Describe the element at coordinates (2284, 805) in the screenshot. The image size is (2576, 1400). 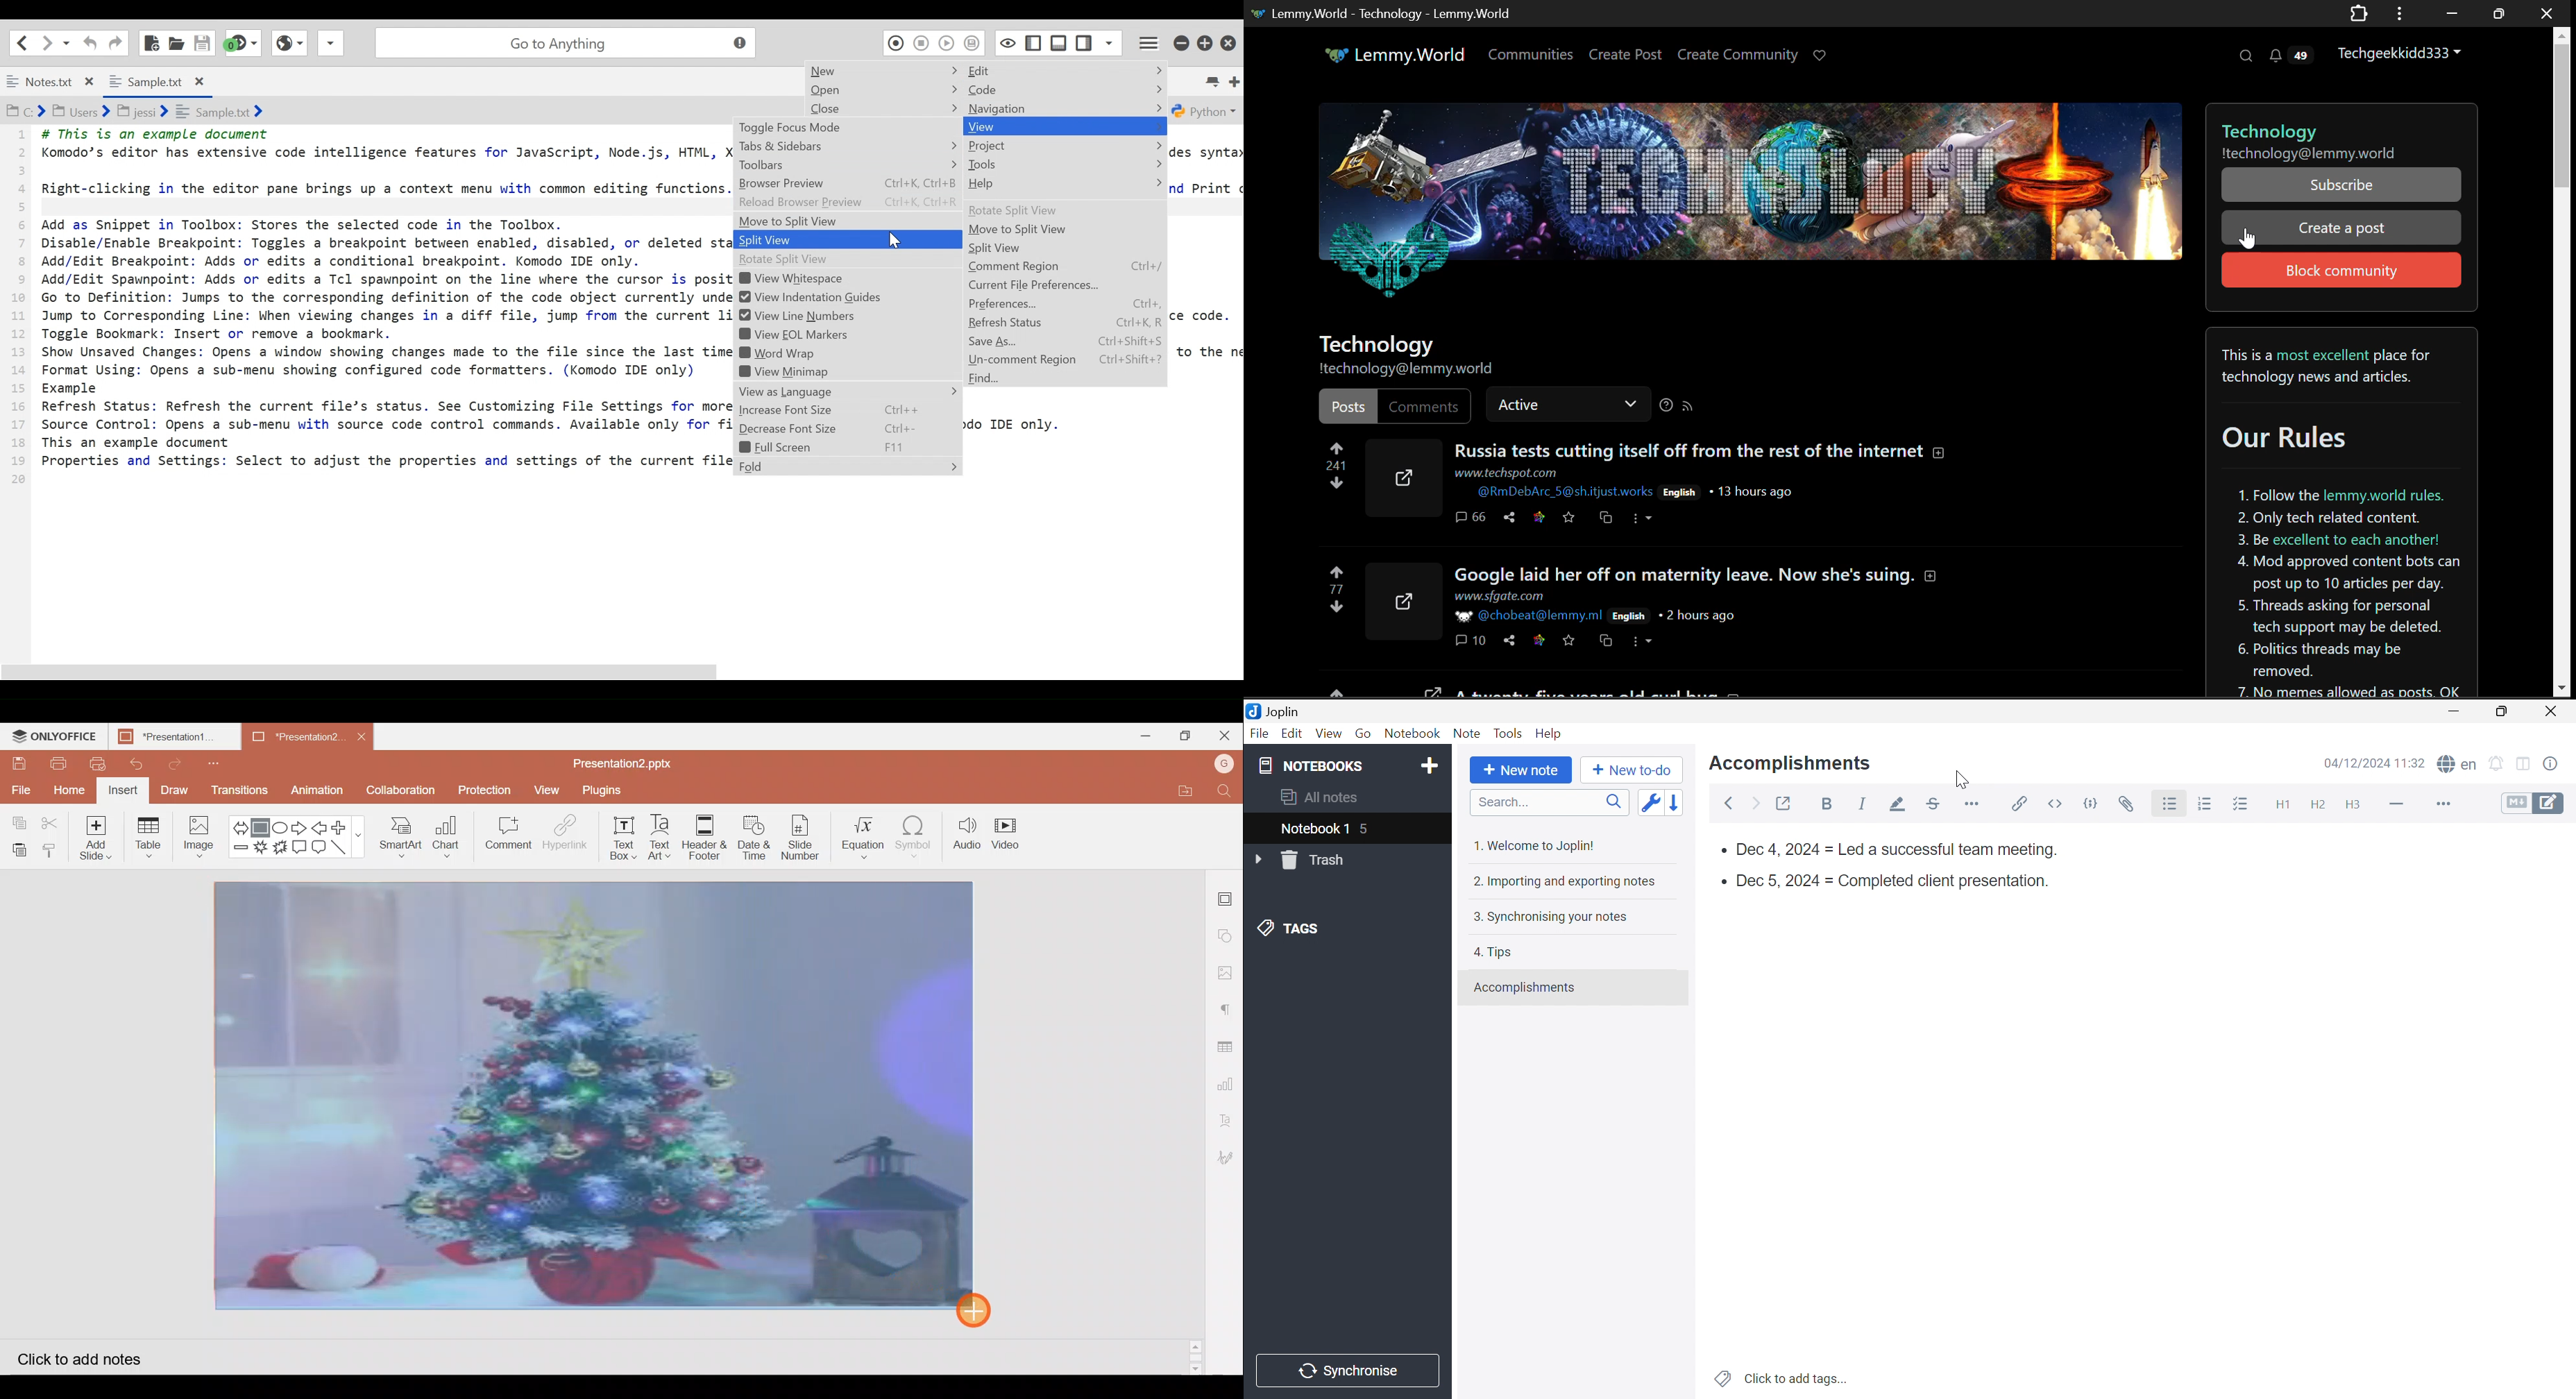
I see `Heading 1` at that location.